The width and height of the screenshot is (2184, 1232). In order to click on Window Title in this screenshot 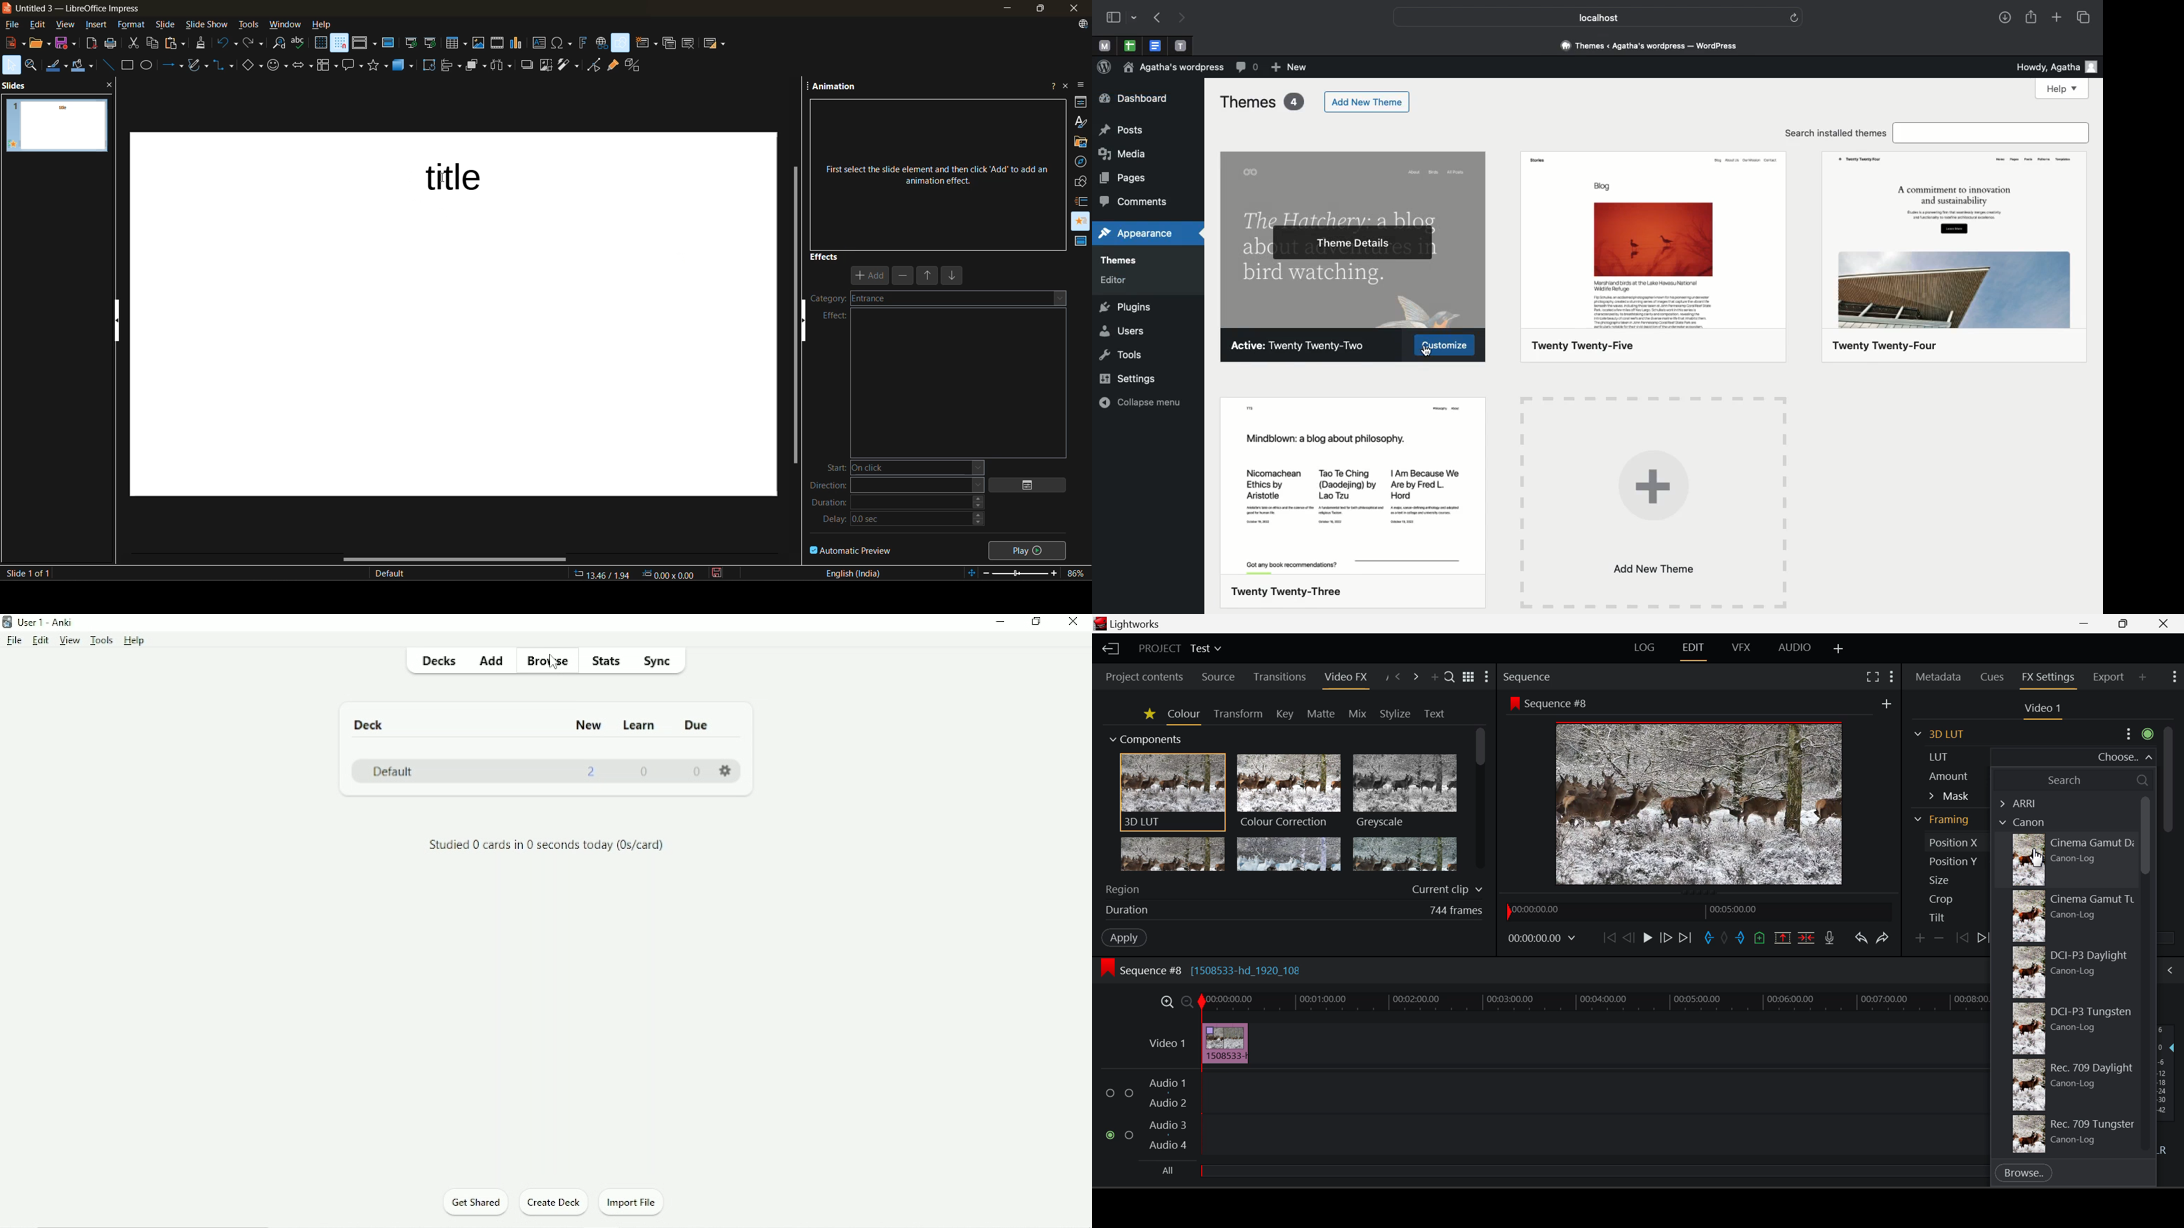, I will do `click(1130, 624)`.